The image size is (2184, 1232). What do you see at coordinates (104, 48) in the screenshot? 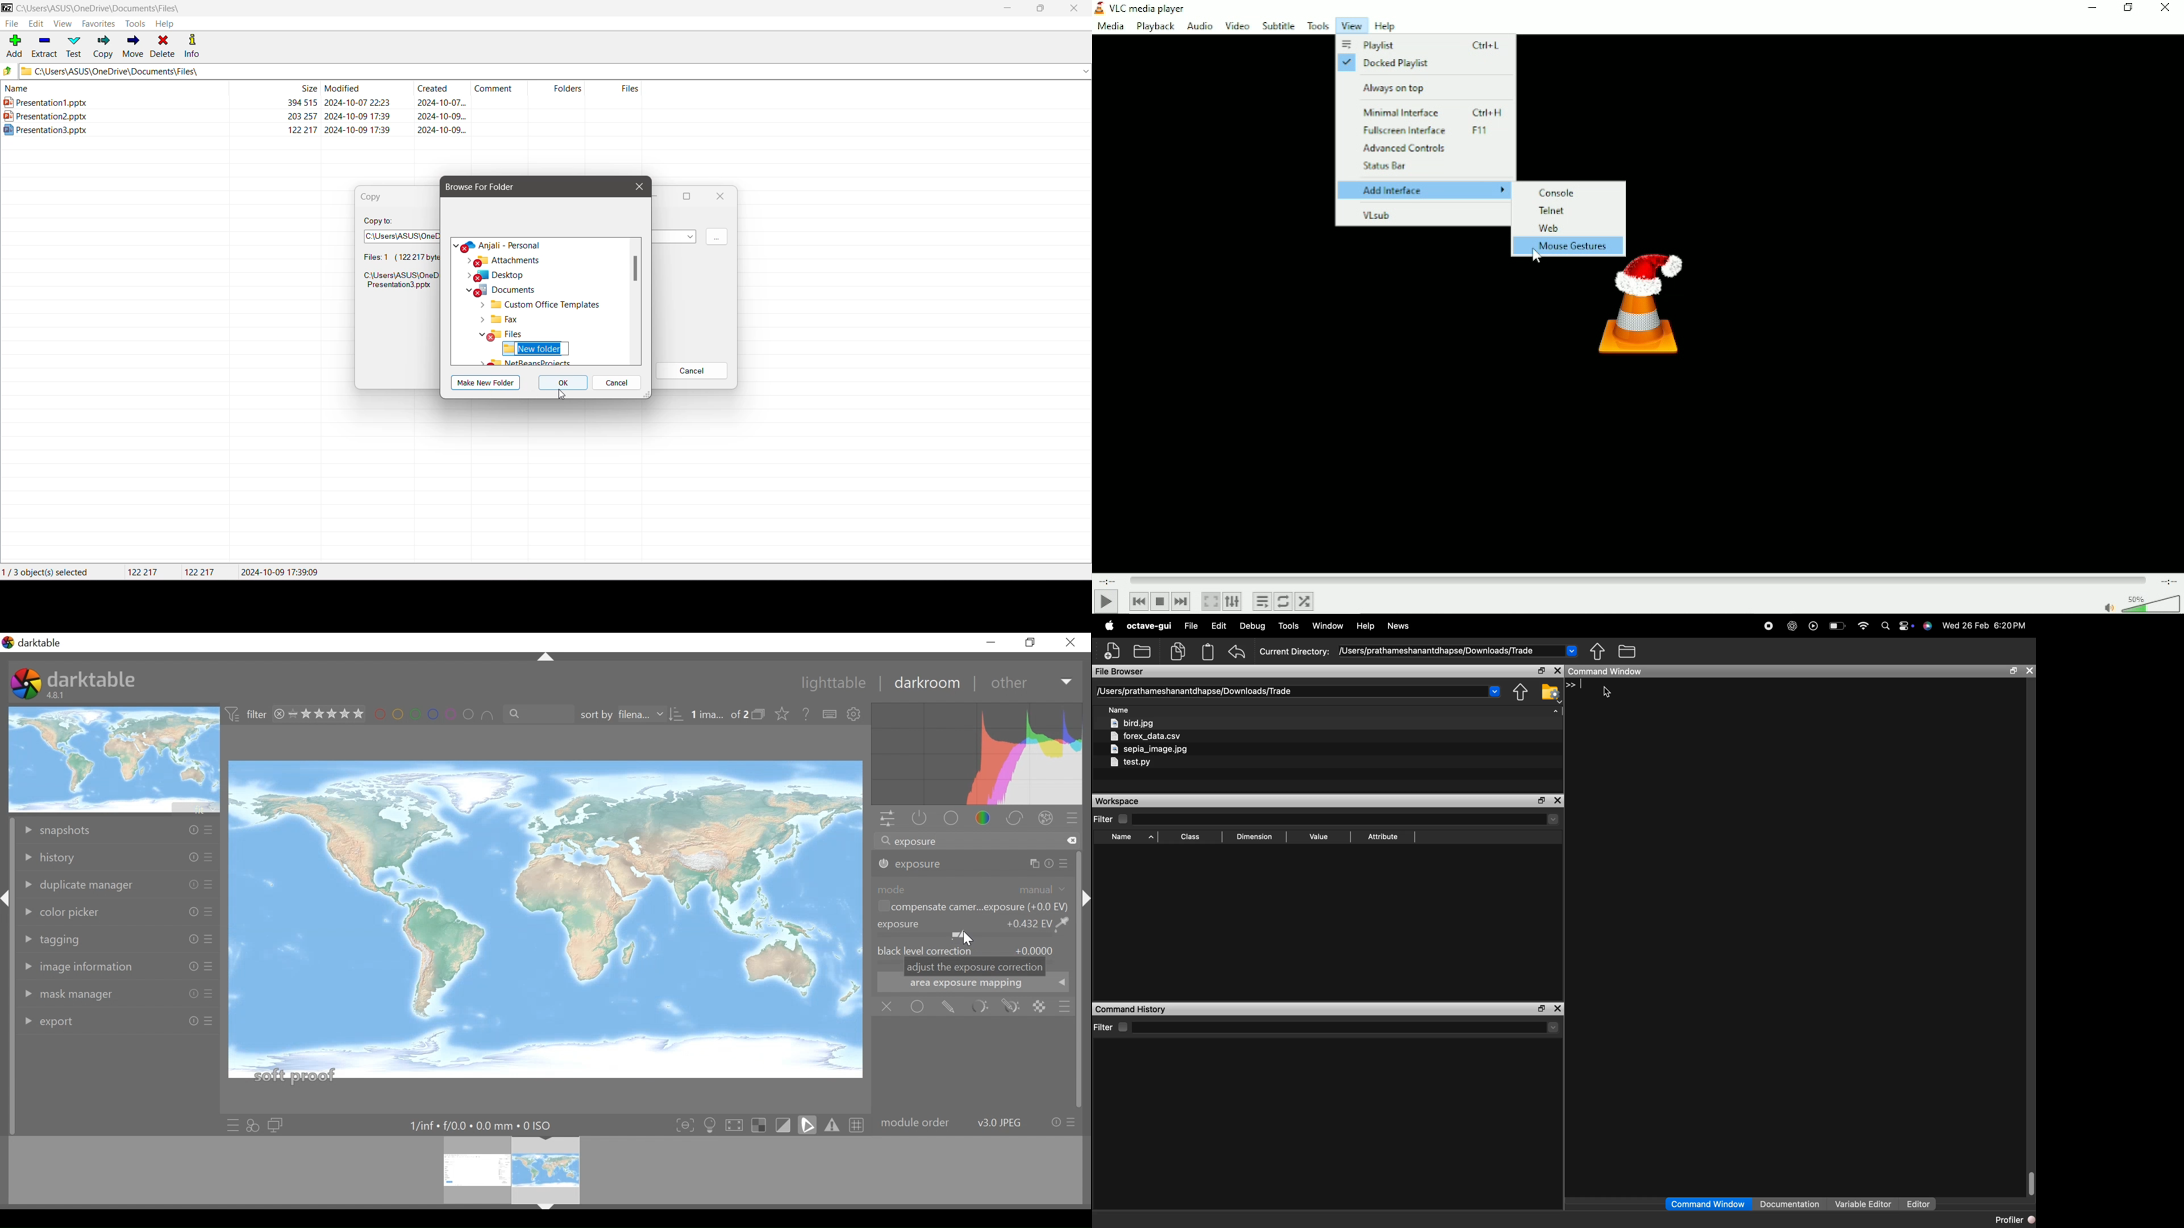
I see `Copy` at bounding box center [104, 48].